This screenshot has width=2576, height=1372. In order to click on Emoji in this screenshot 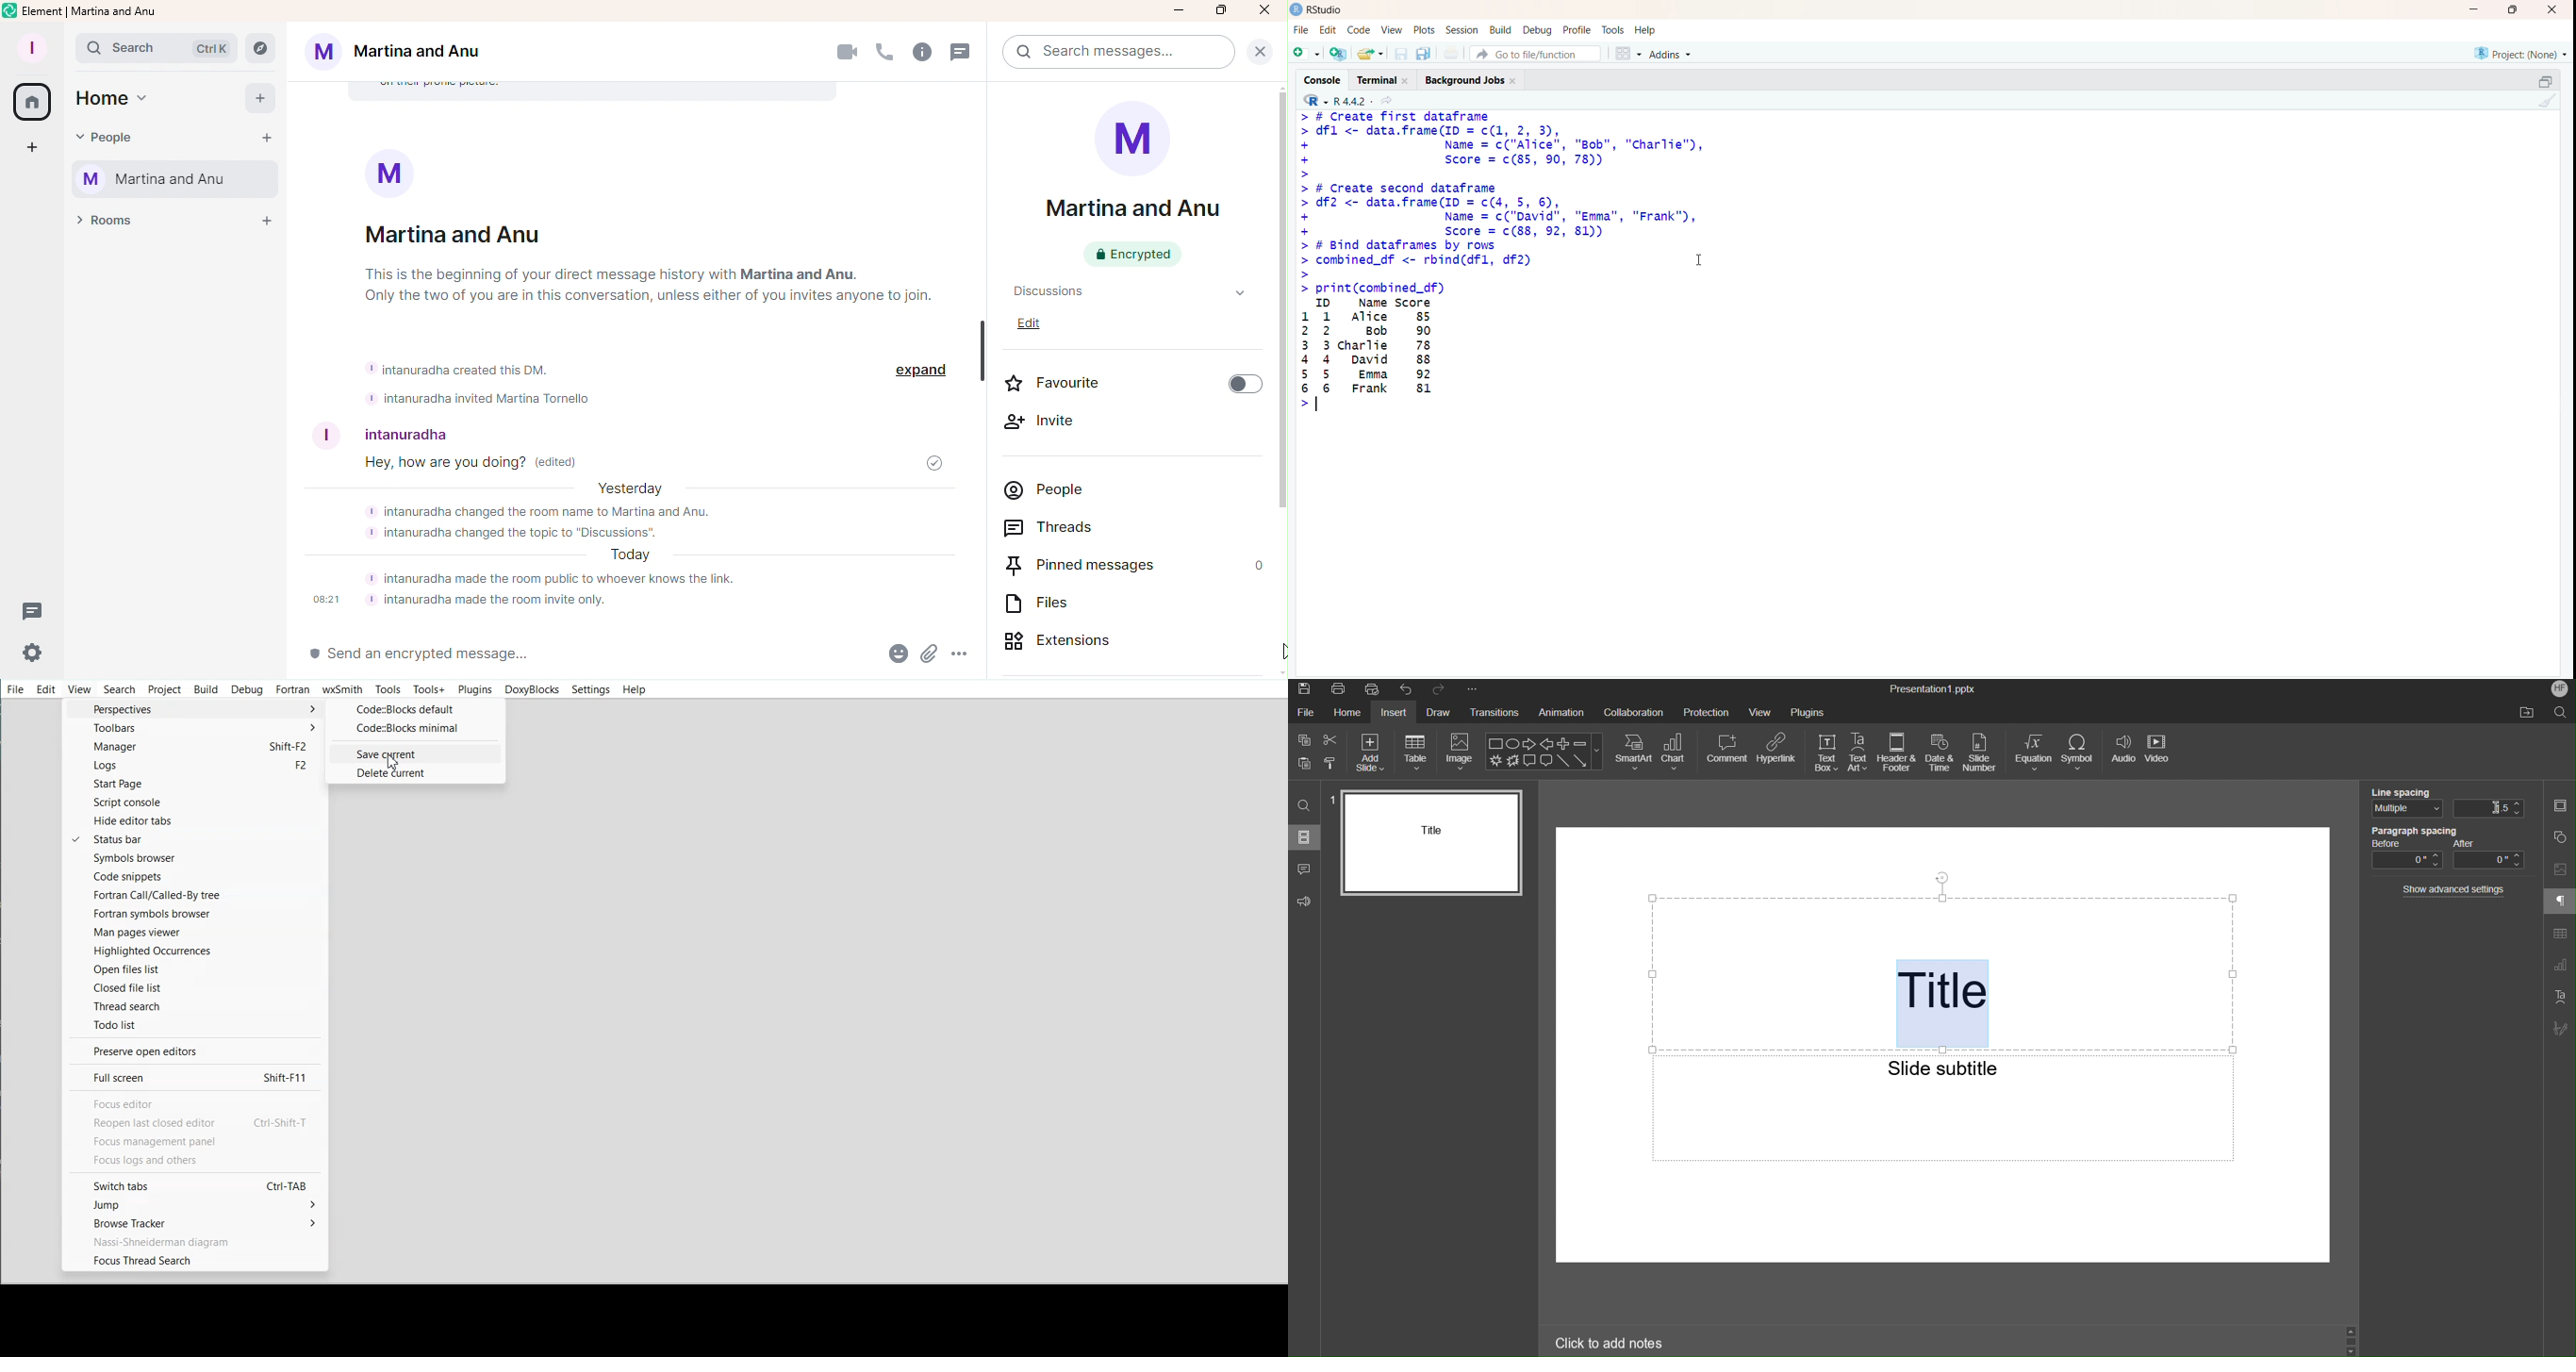, I will do `click(891, 655)`.